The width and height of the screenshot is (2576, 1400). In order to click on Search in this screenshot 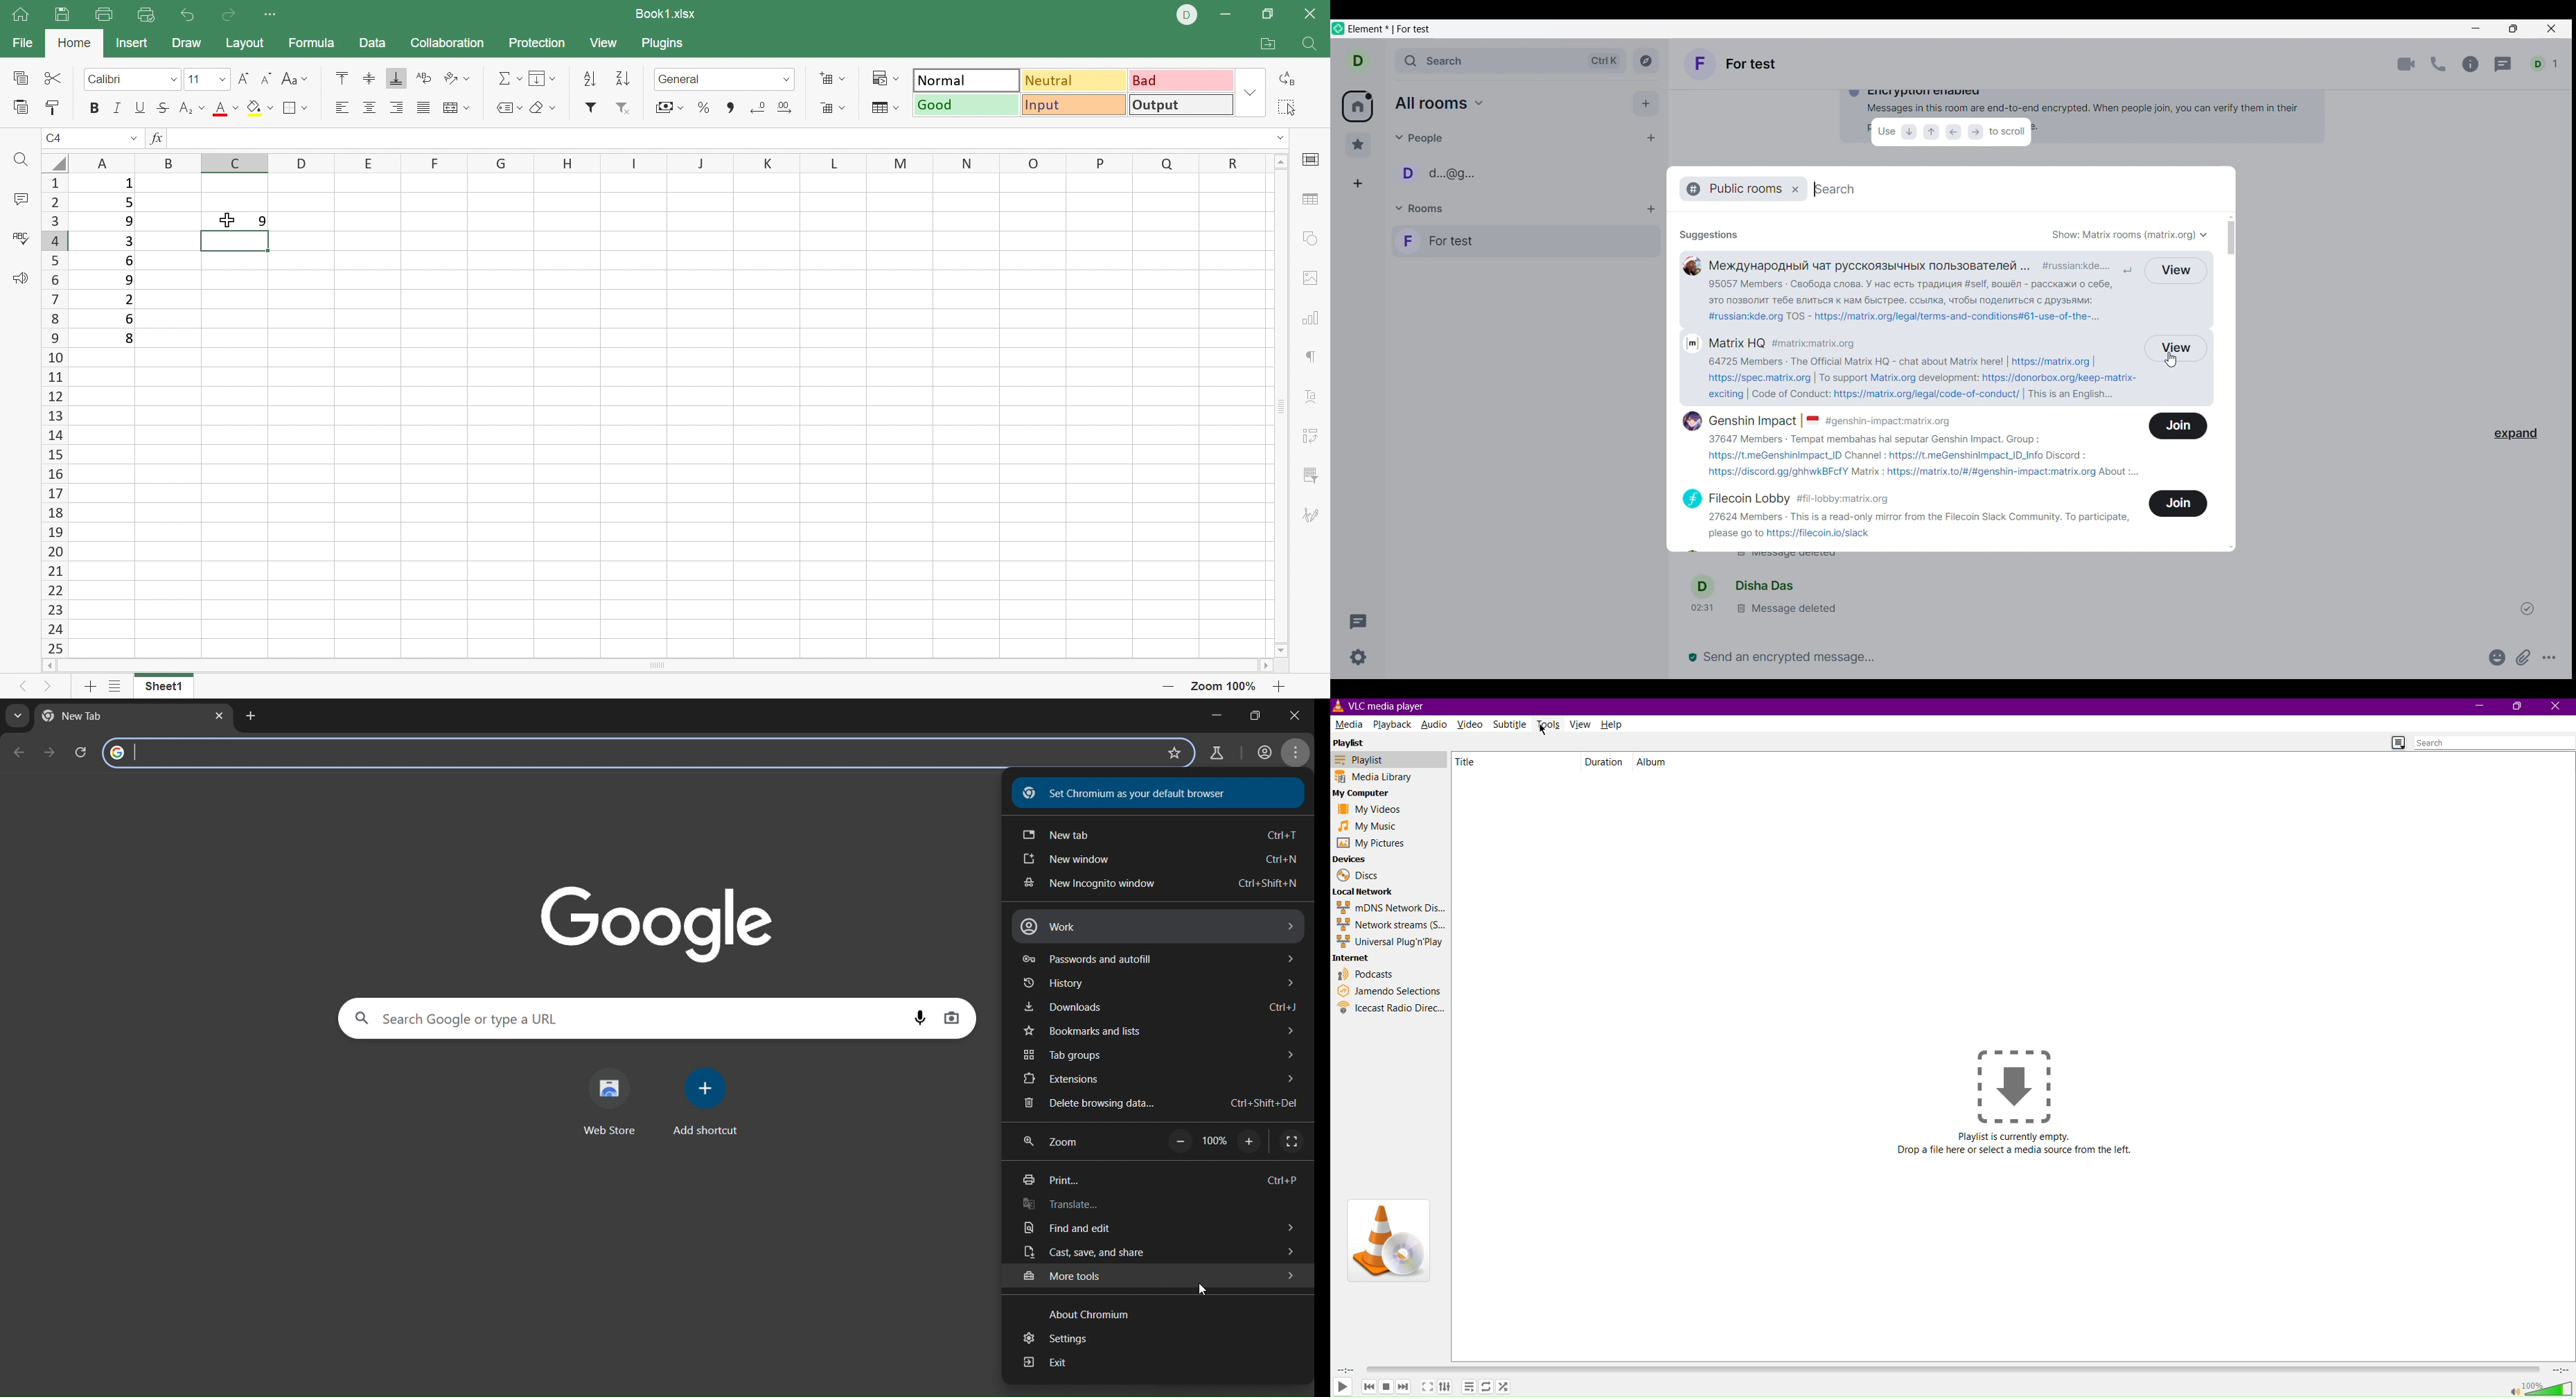, I will do `click(1511, 61)`.